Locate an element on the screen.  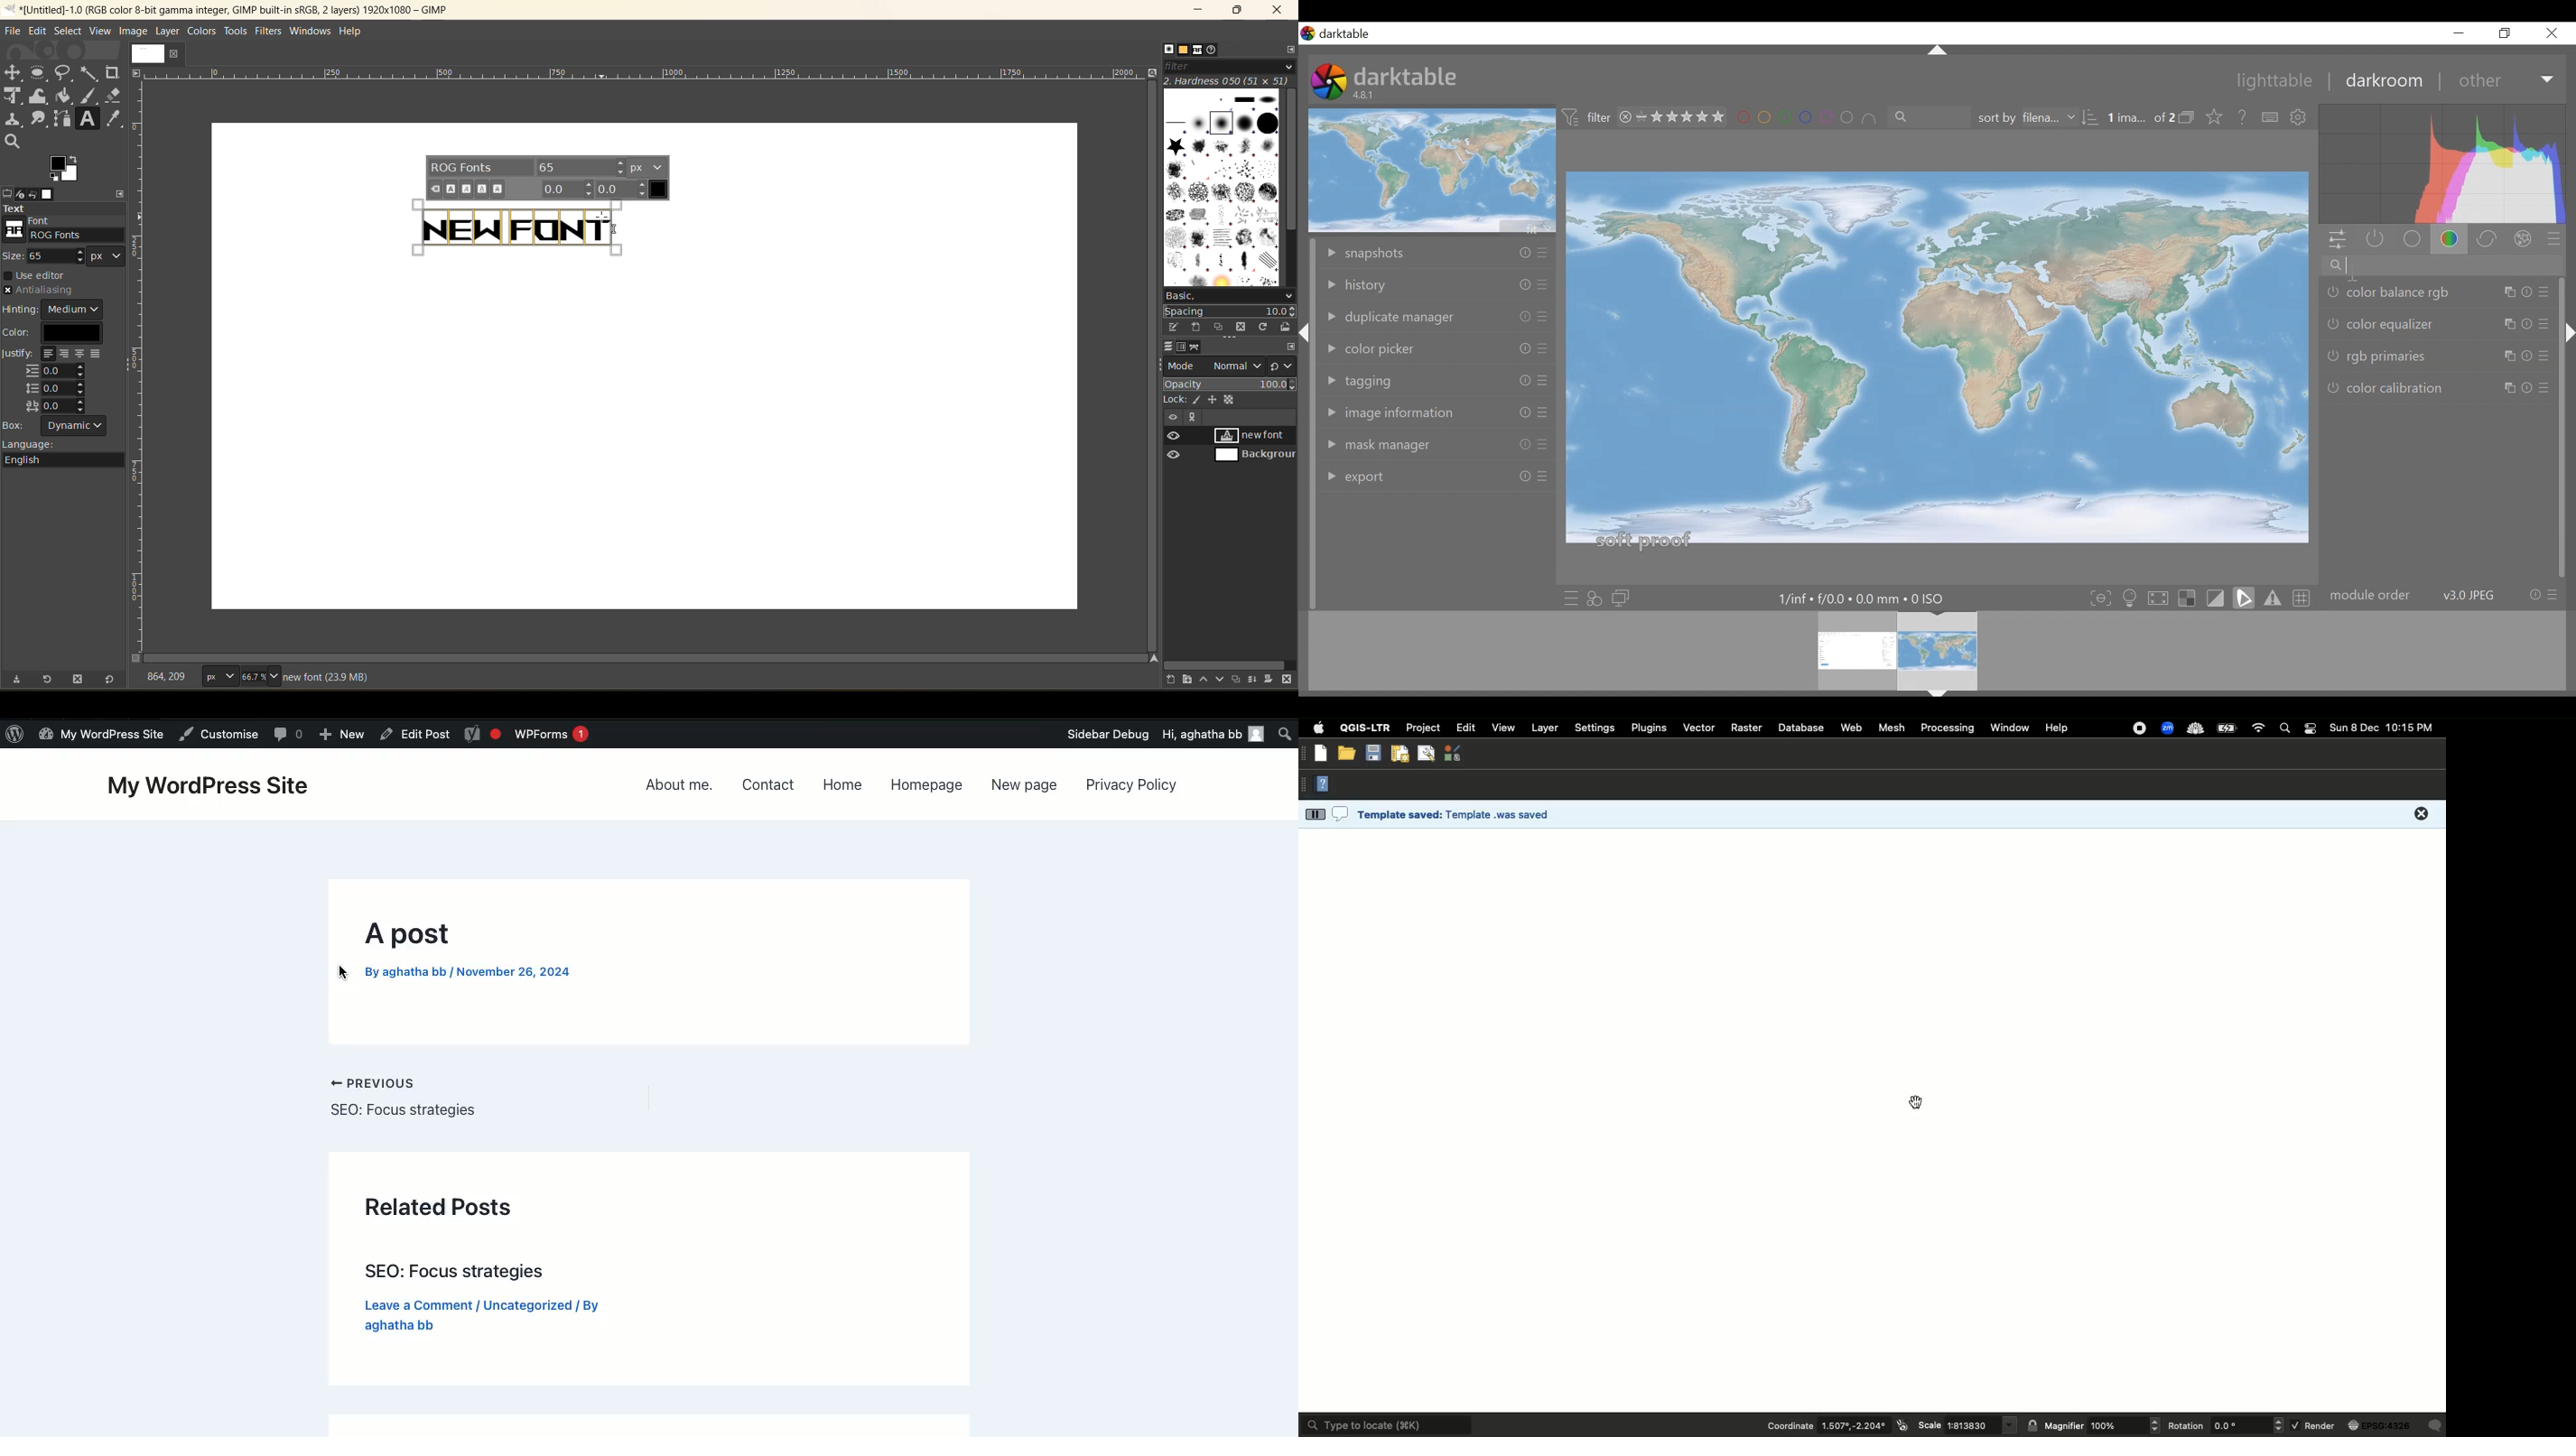
 is located at coordinates (1543, 254).